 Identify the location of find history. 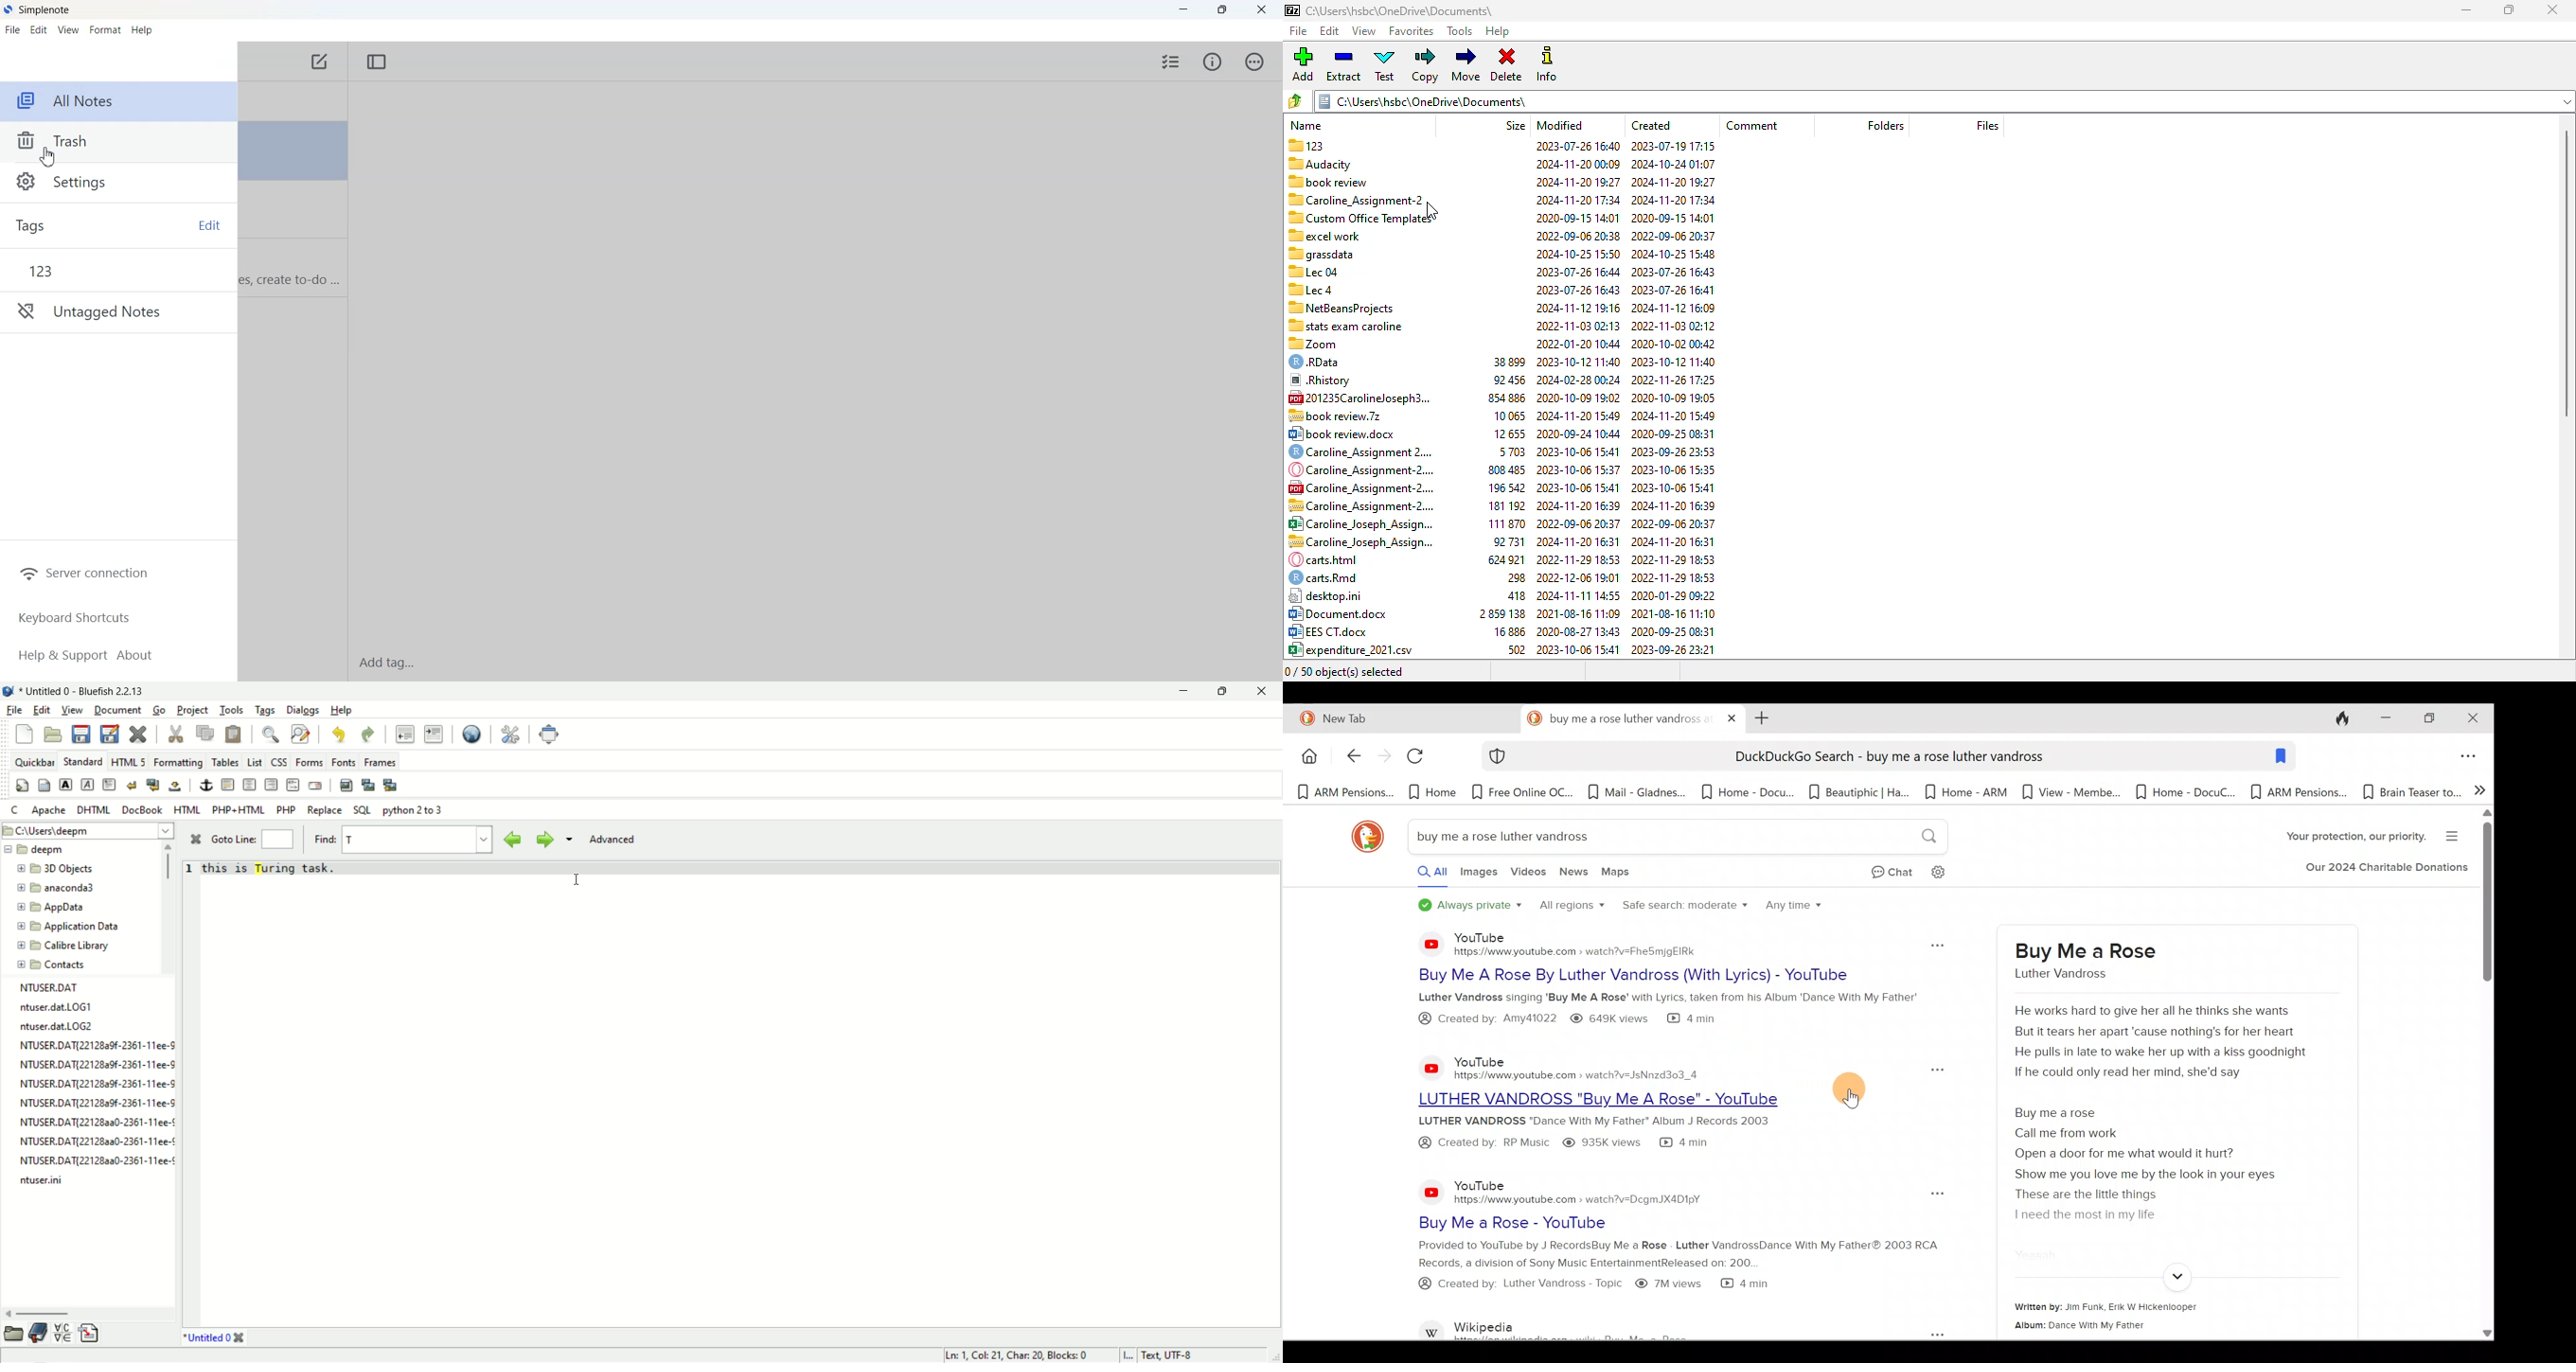
(486, 839).